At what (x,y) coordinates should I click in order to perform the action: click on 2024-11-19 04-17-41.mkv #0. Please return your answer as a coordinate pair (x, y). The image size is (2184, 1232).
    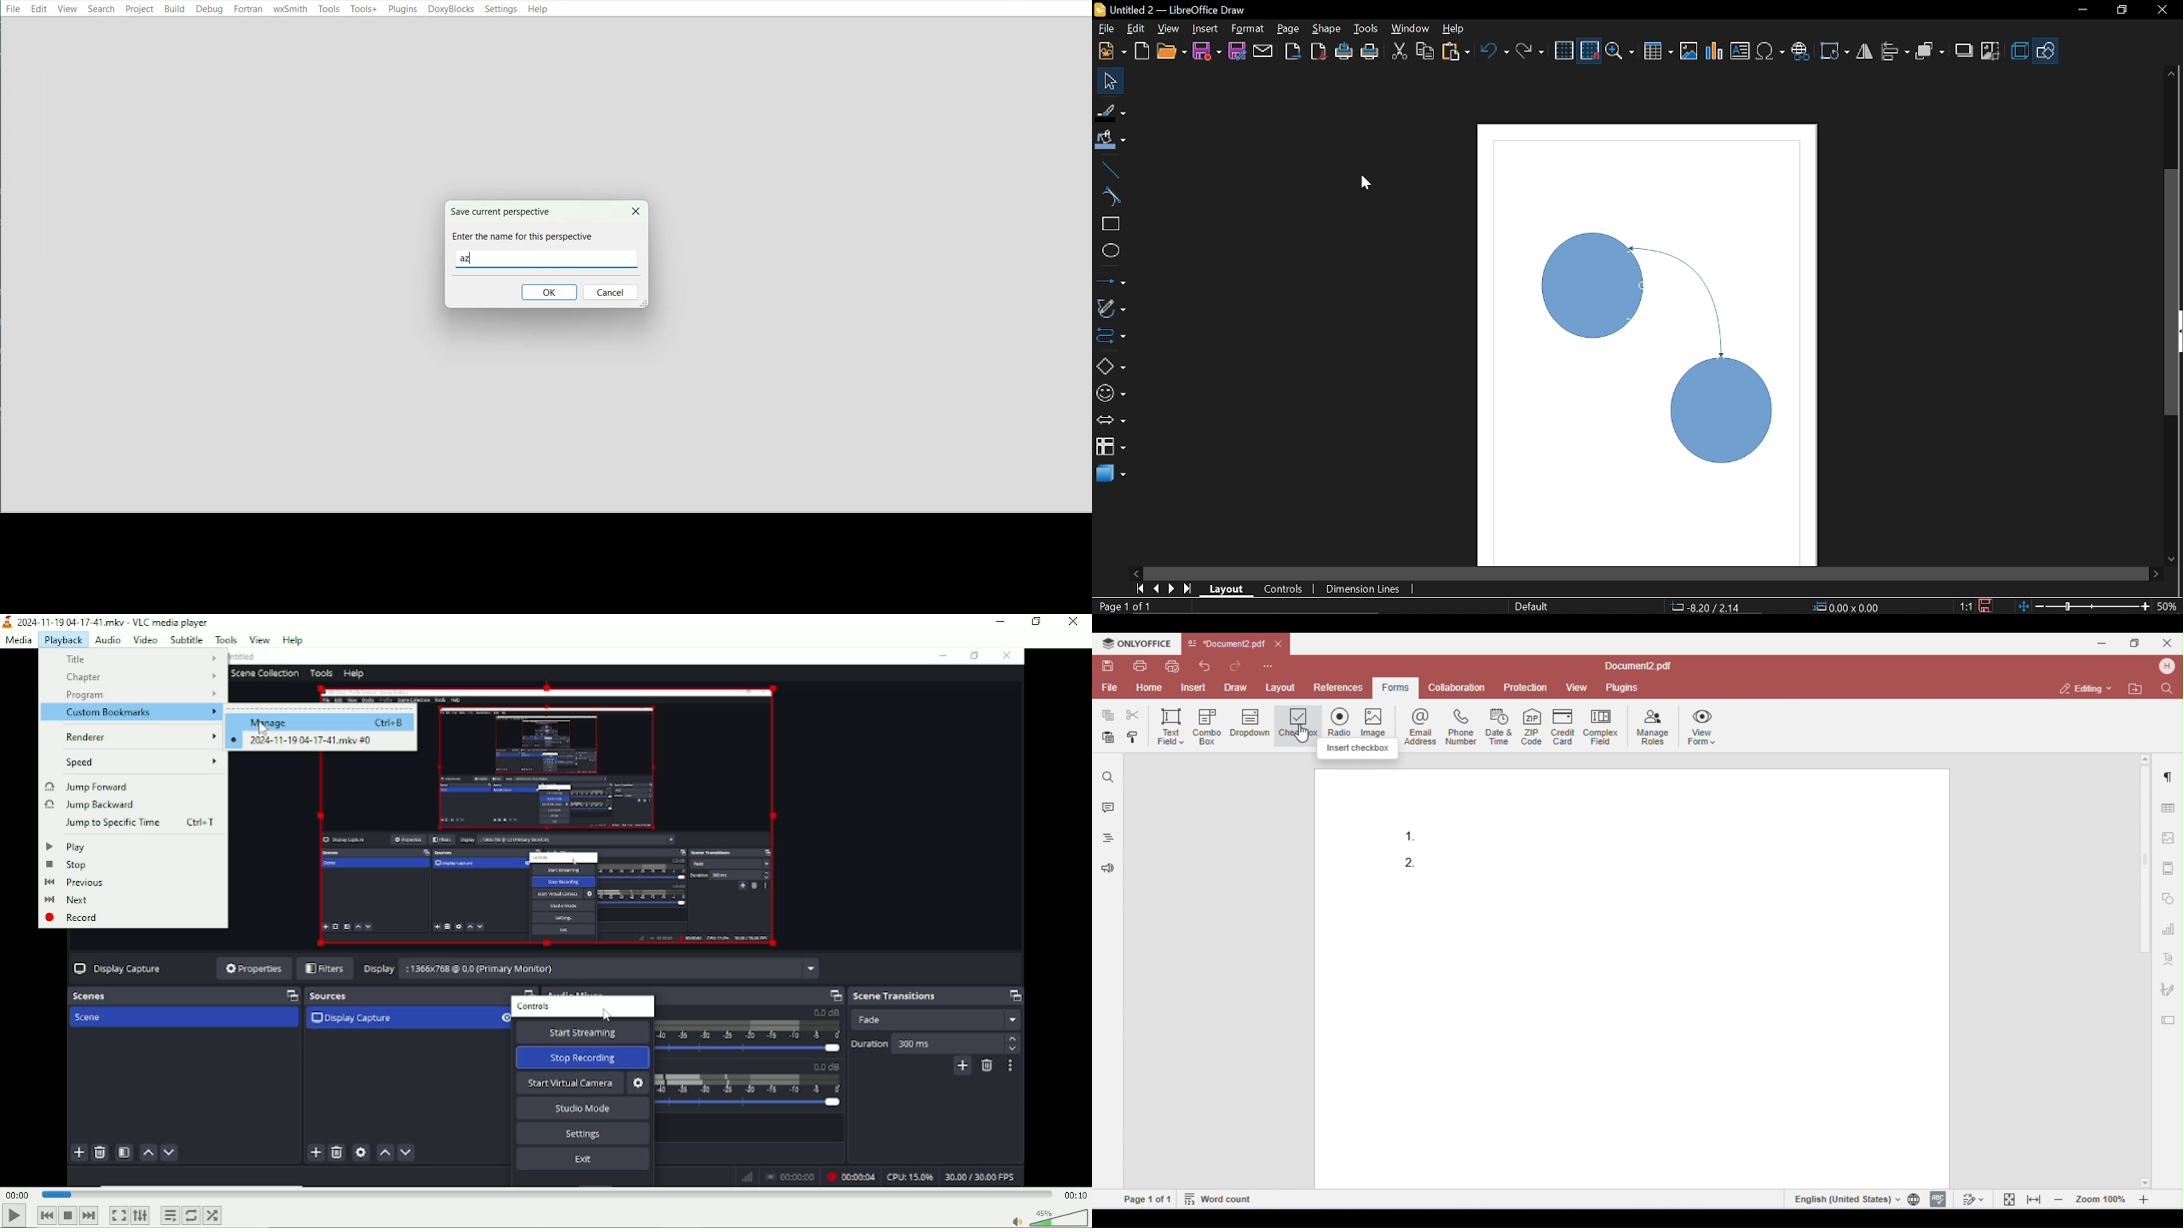
    Looking at the image, I should click on (302, 741).